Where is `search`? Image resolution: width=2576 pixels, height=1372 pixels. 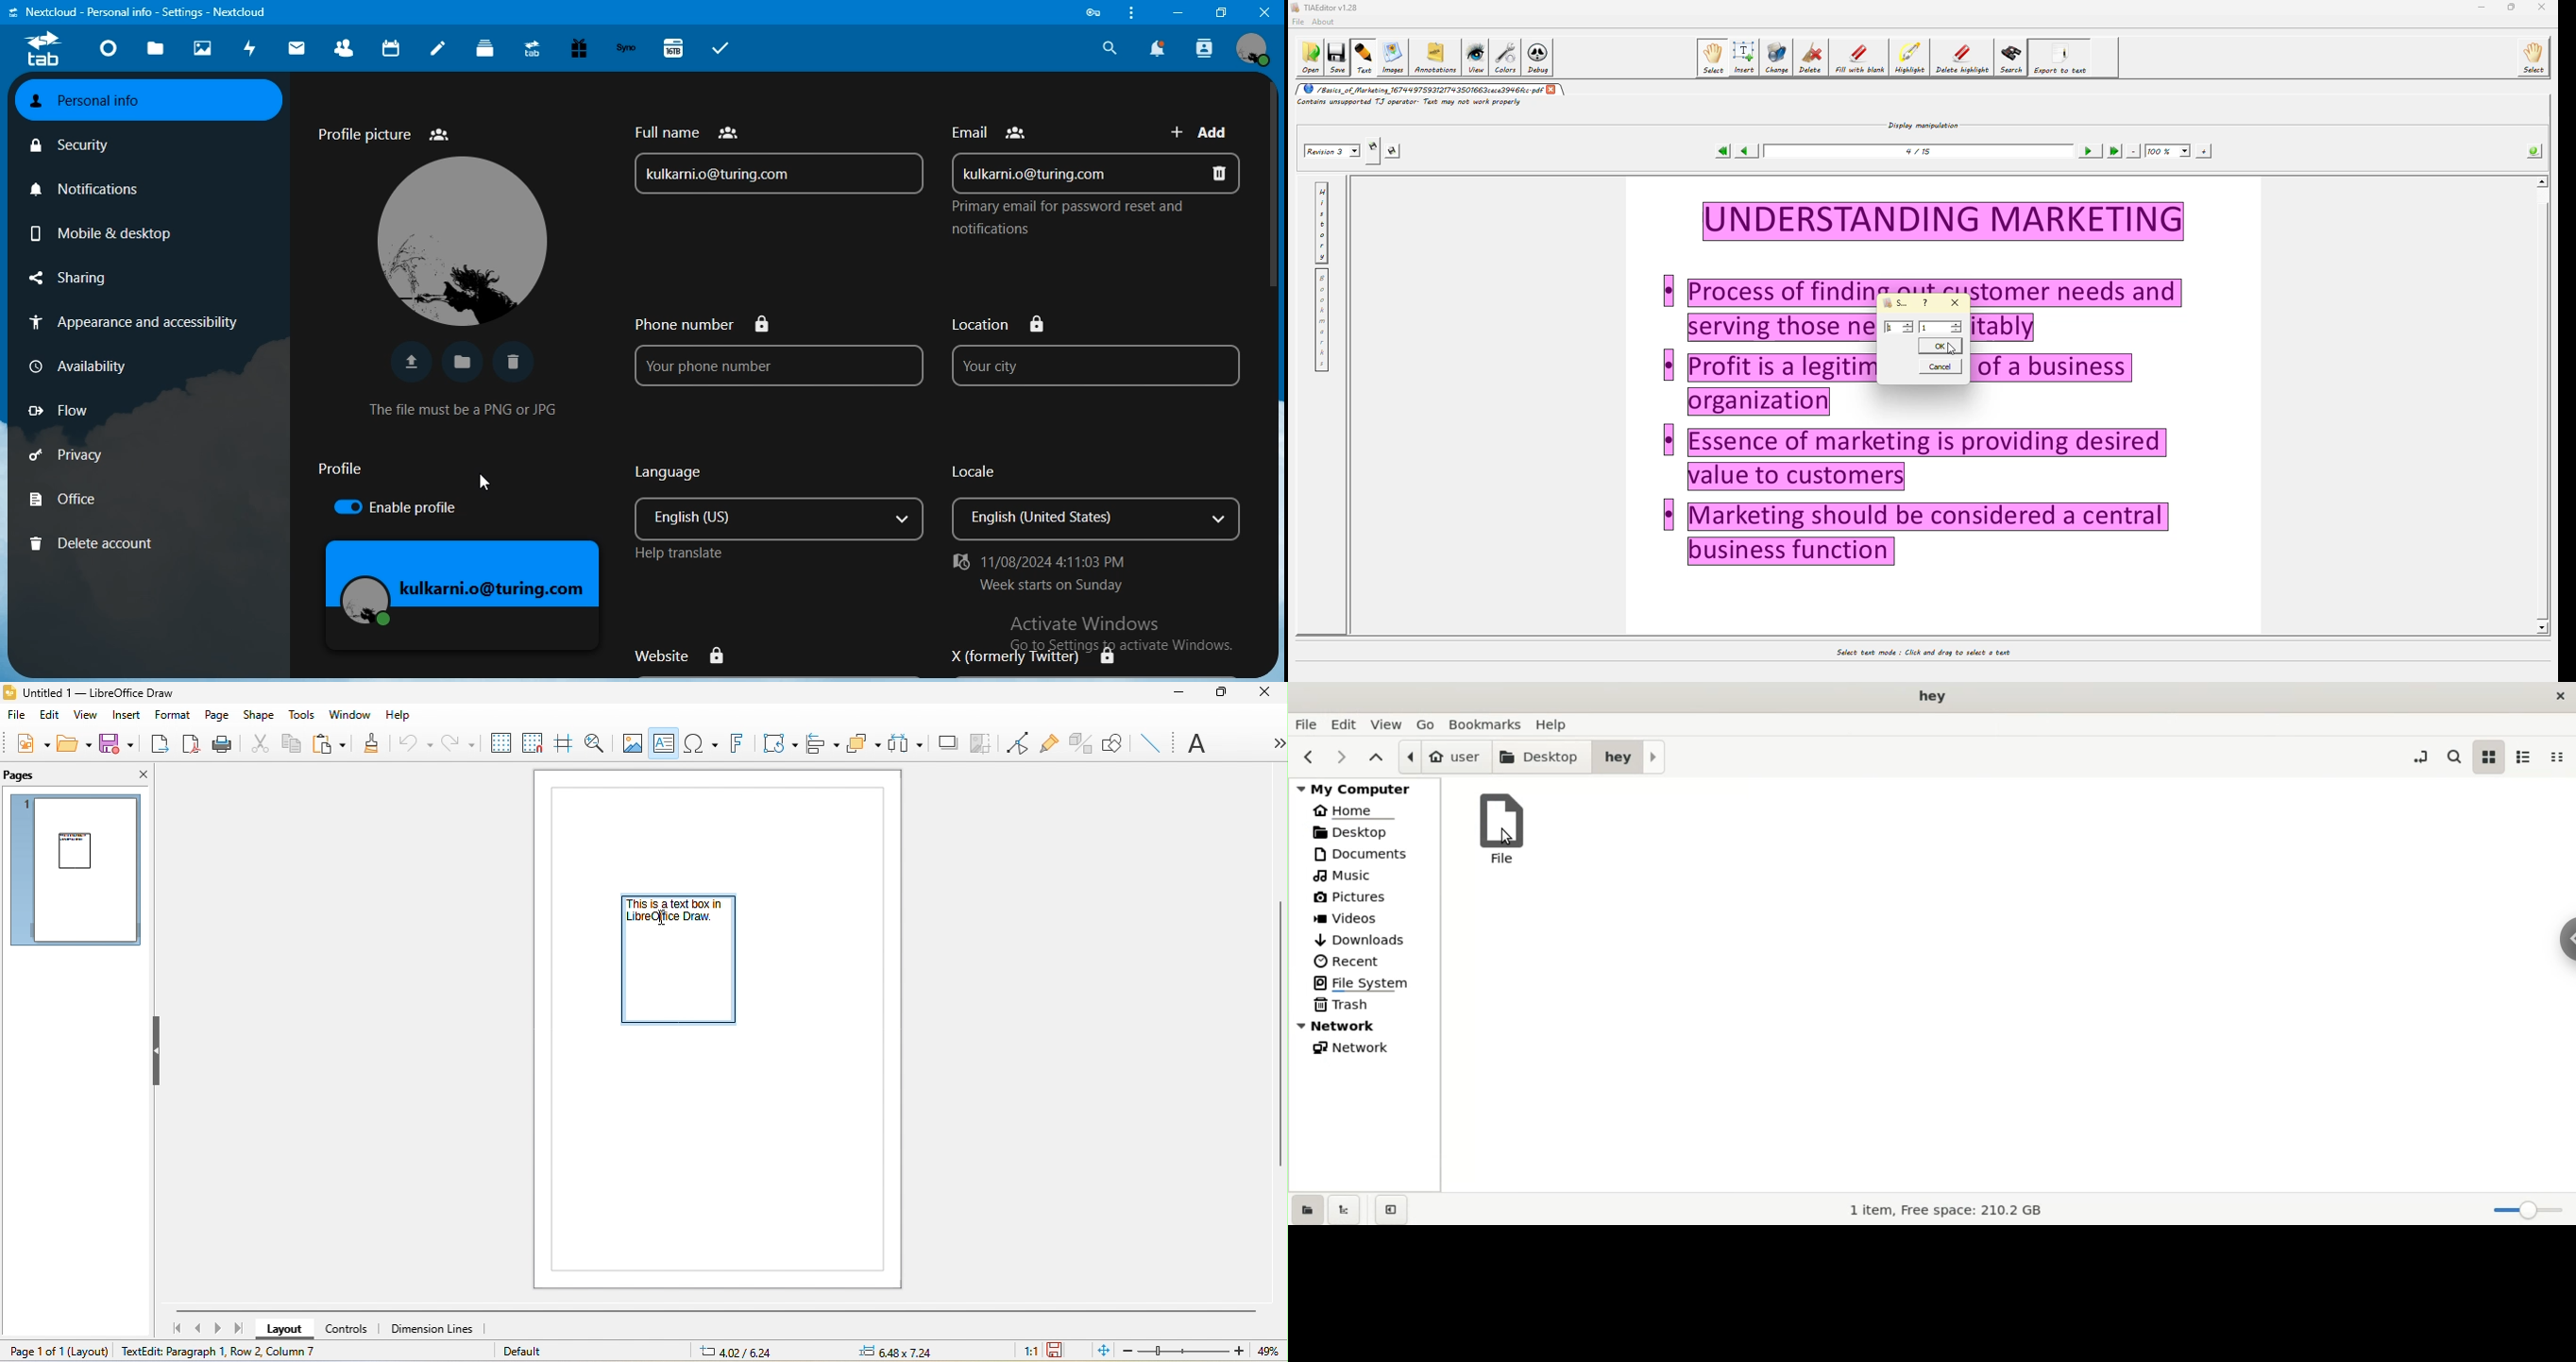
search is located at coordinates (2452, 760).